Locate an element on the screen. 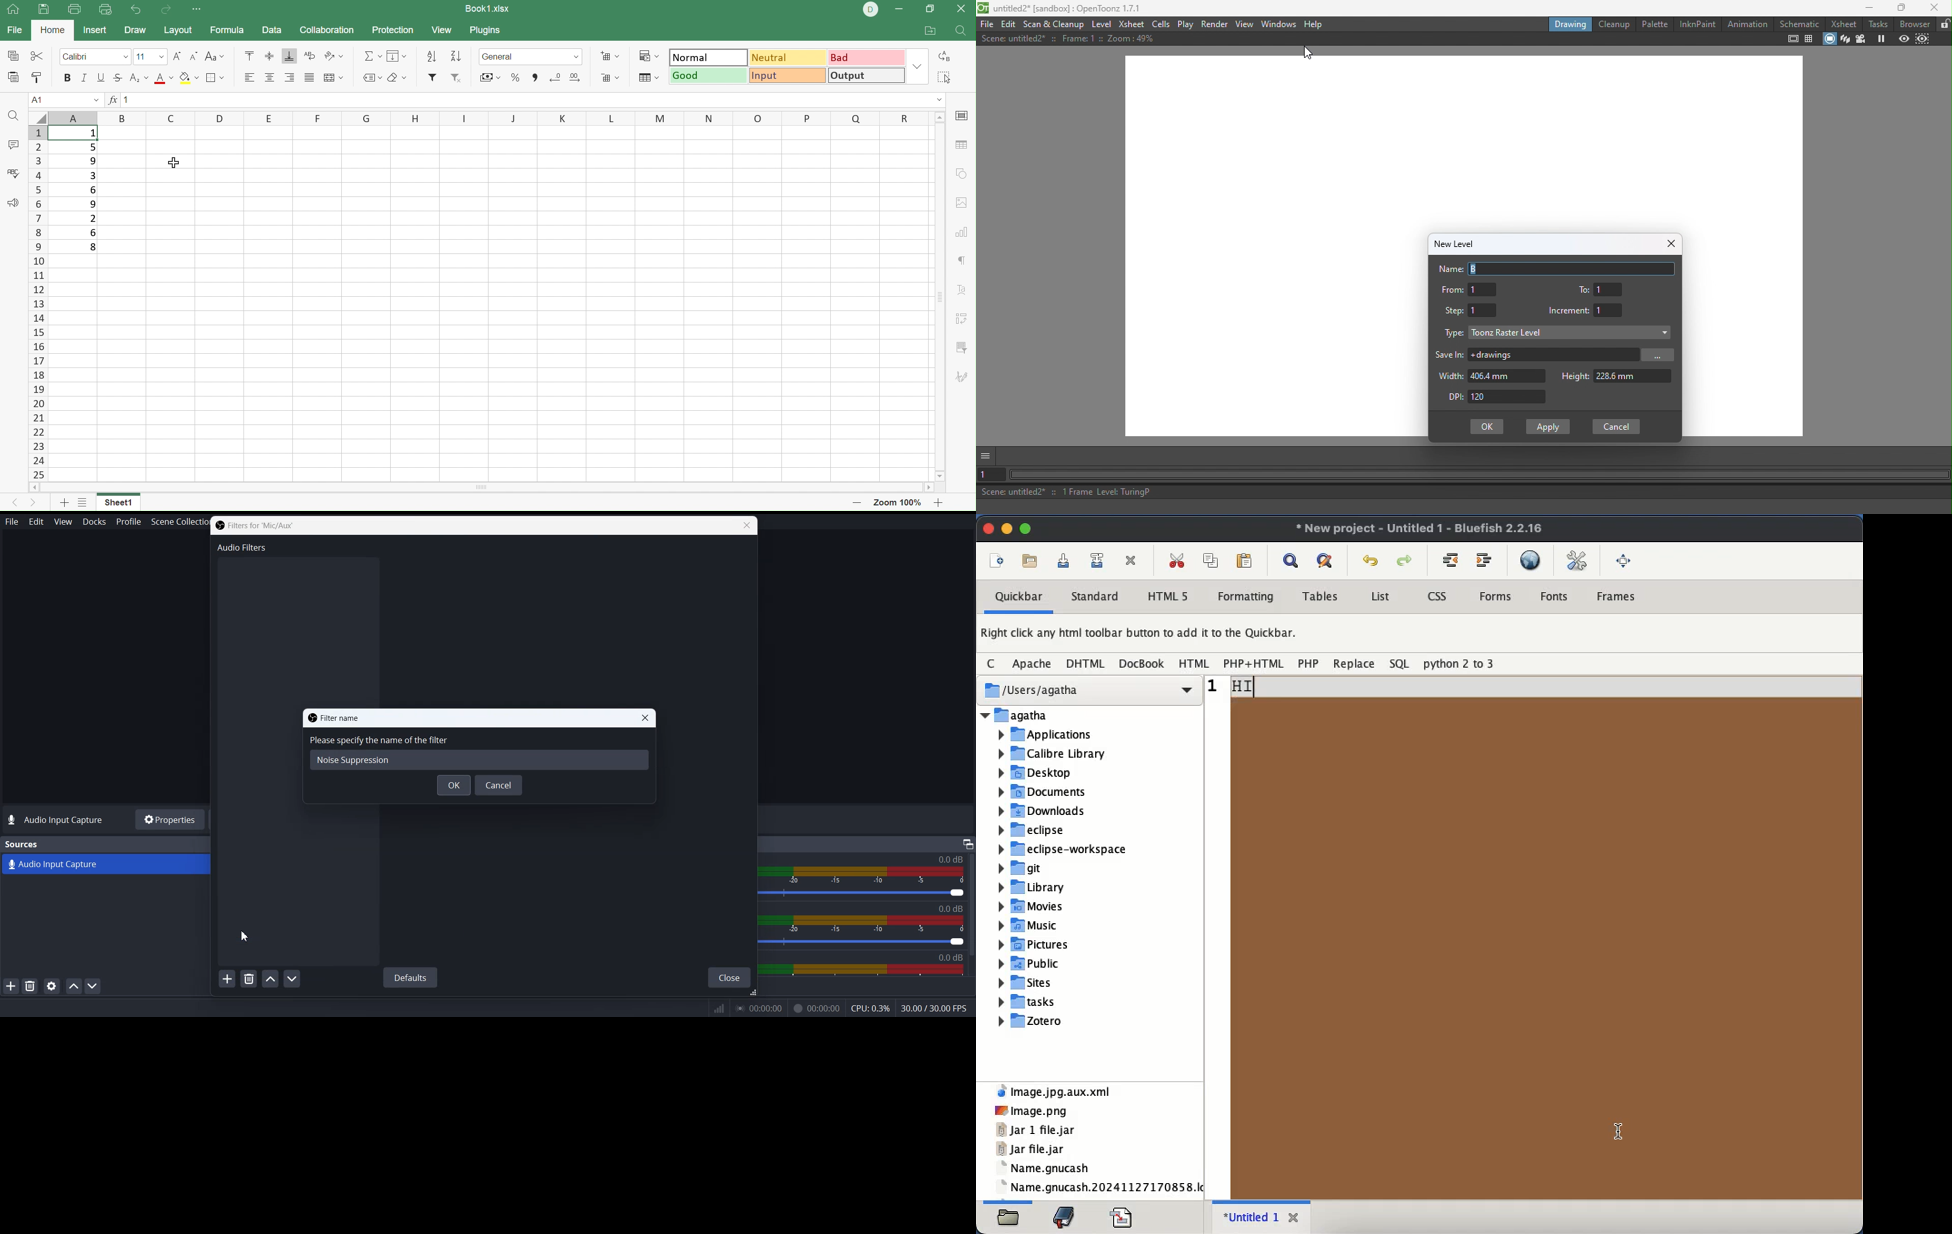 This screenshot has height=1260, width=1960. Text is located at coordinates (954, 909).